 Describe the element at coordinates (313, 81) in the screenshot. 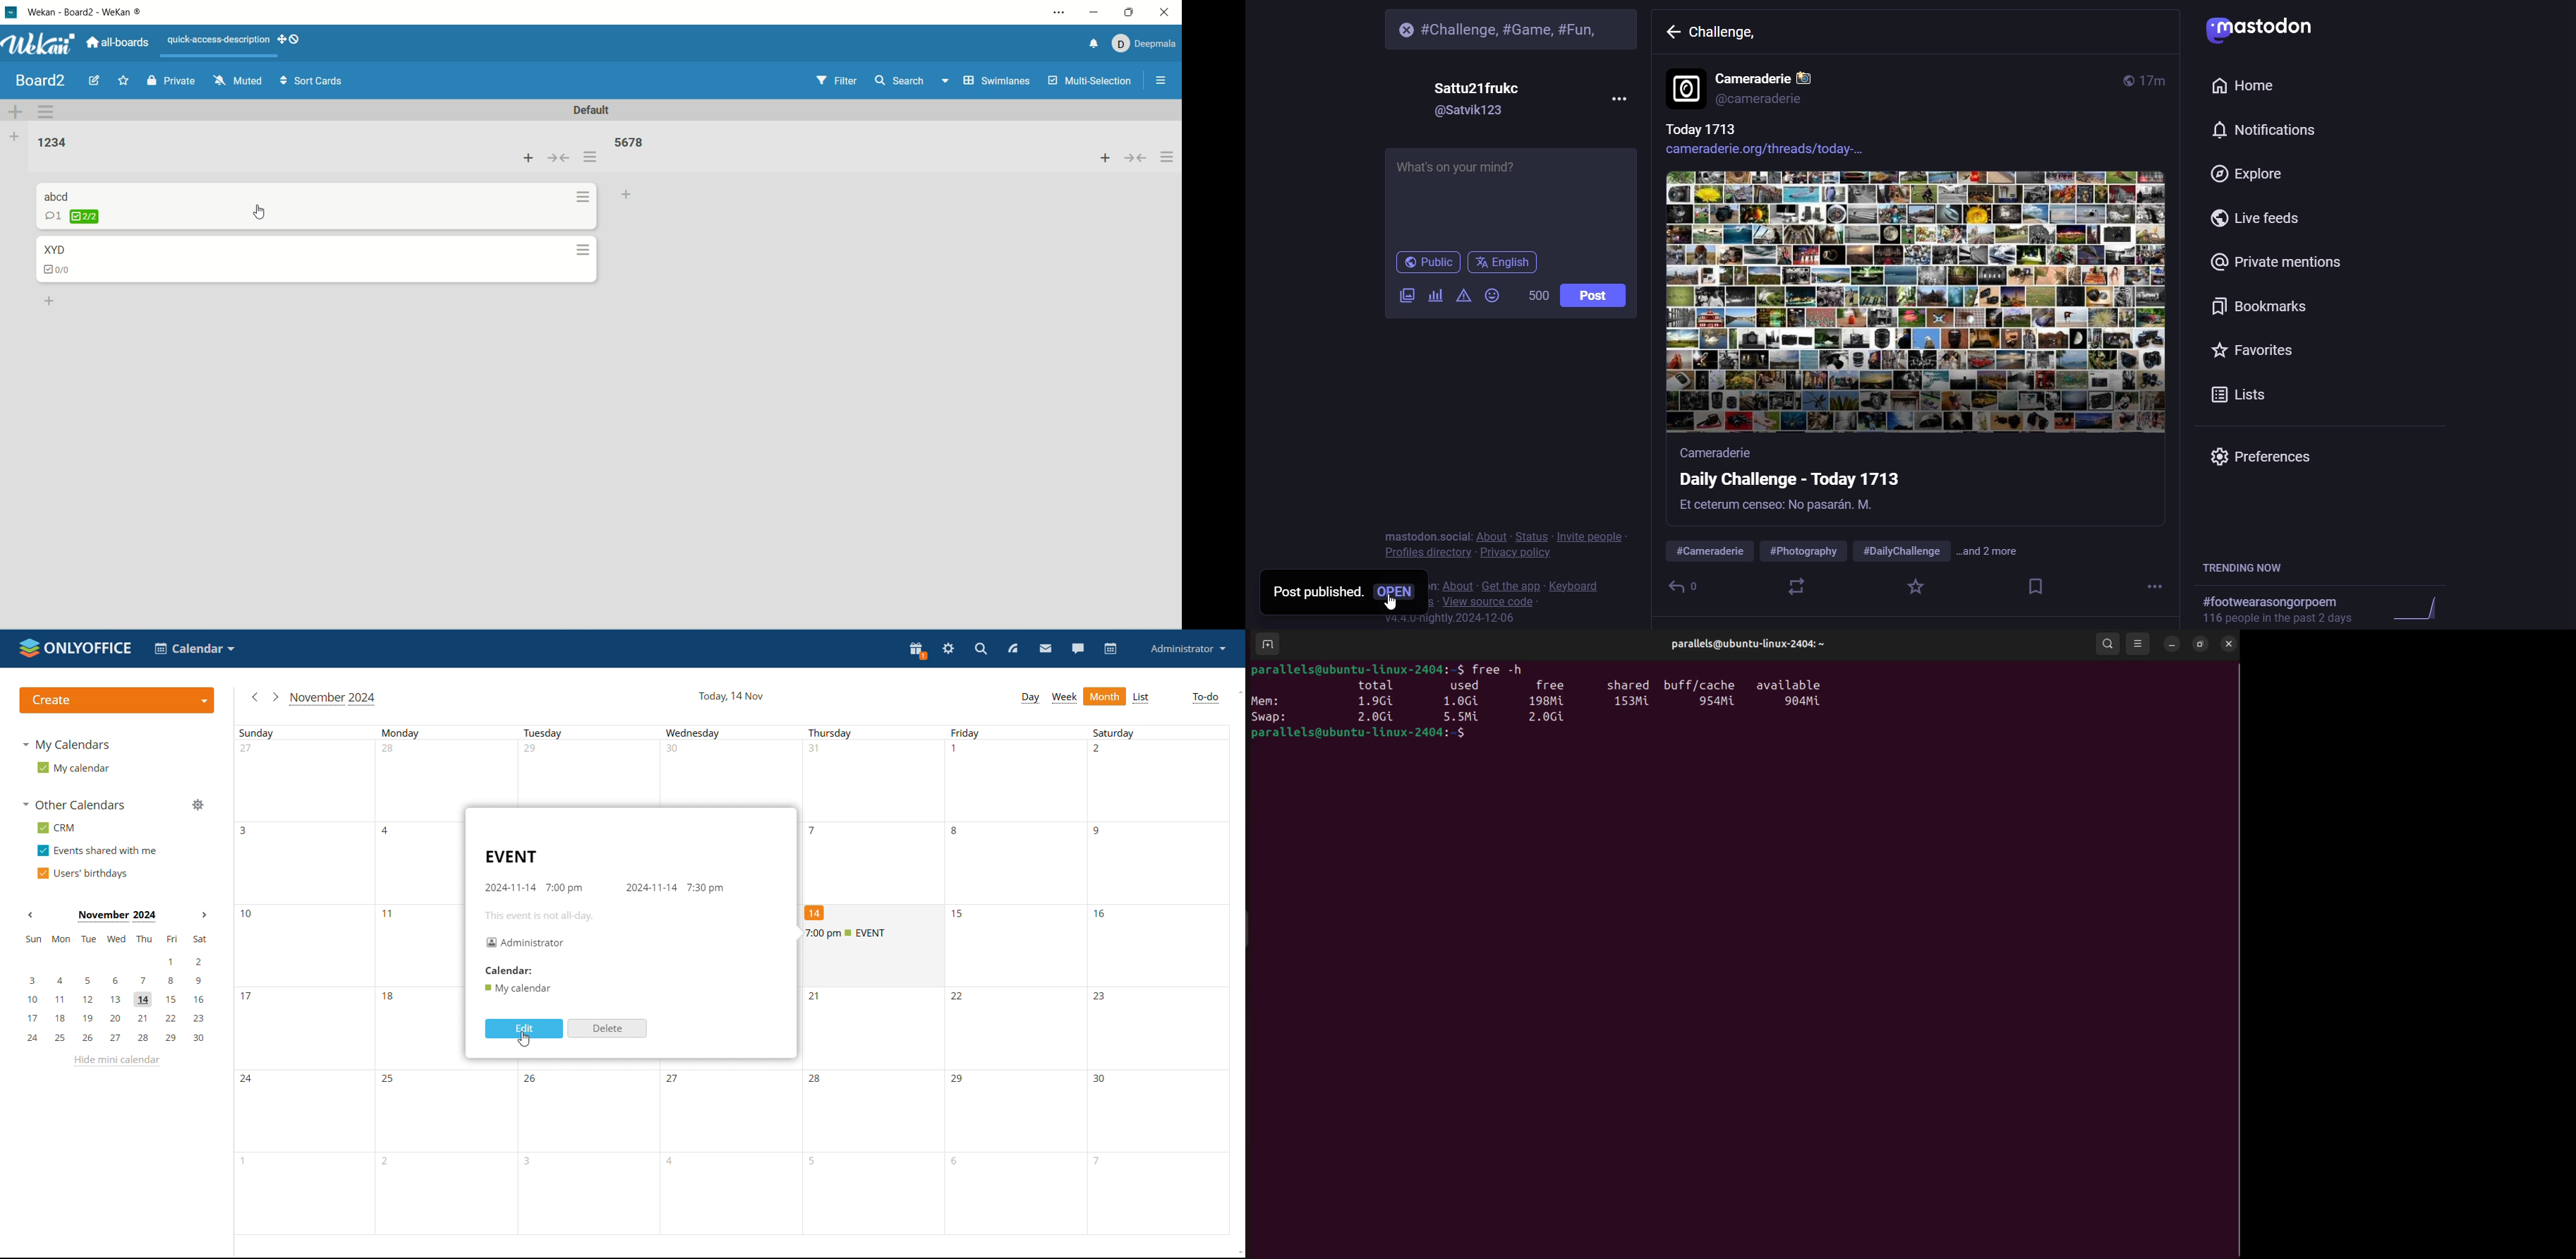

I see `sort cards` at that location.